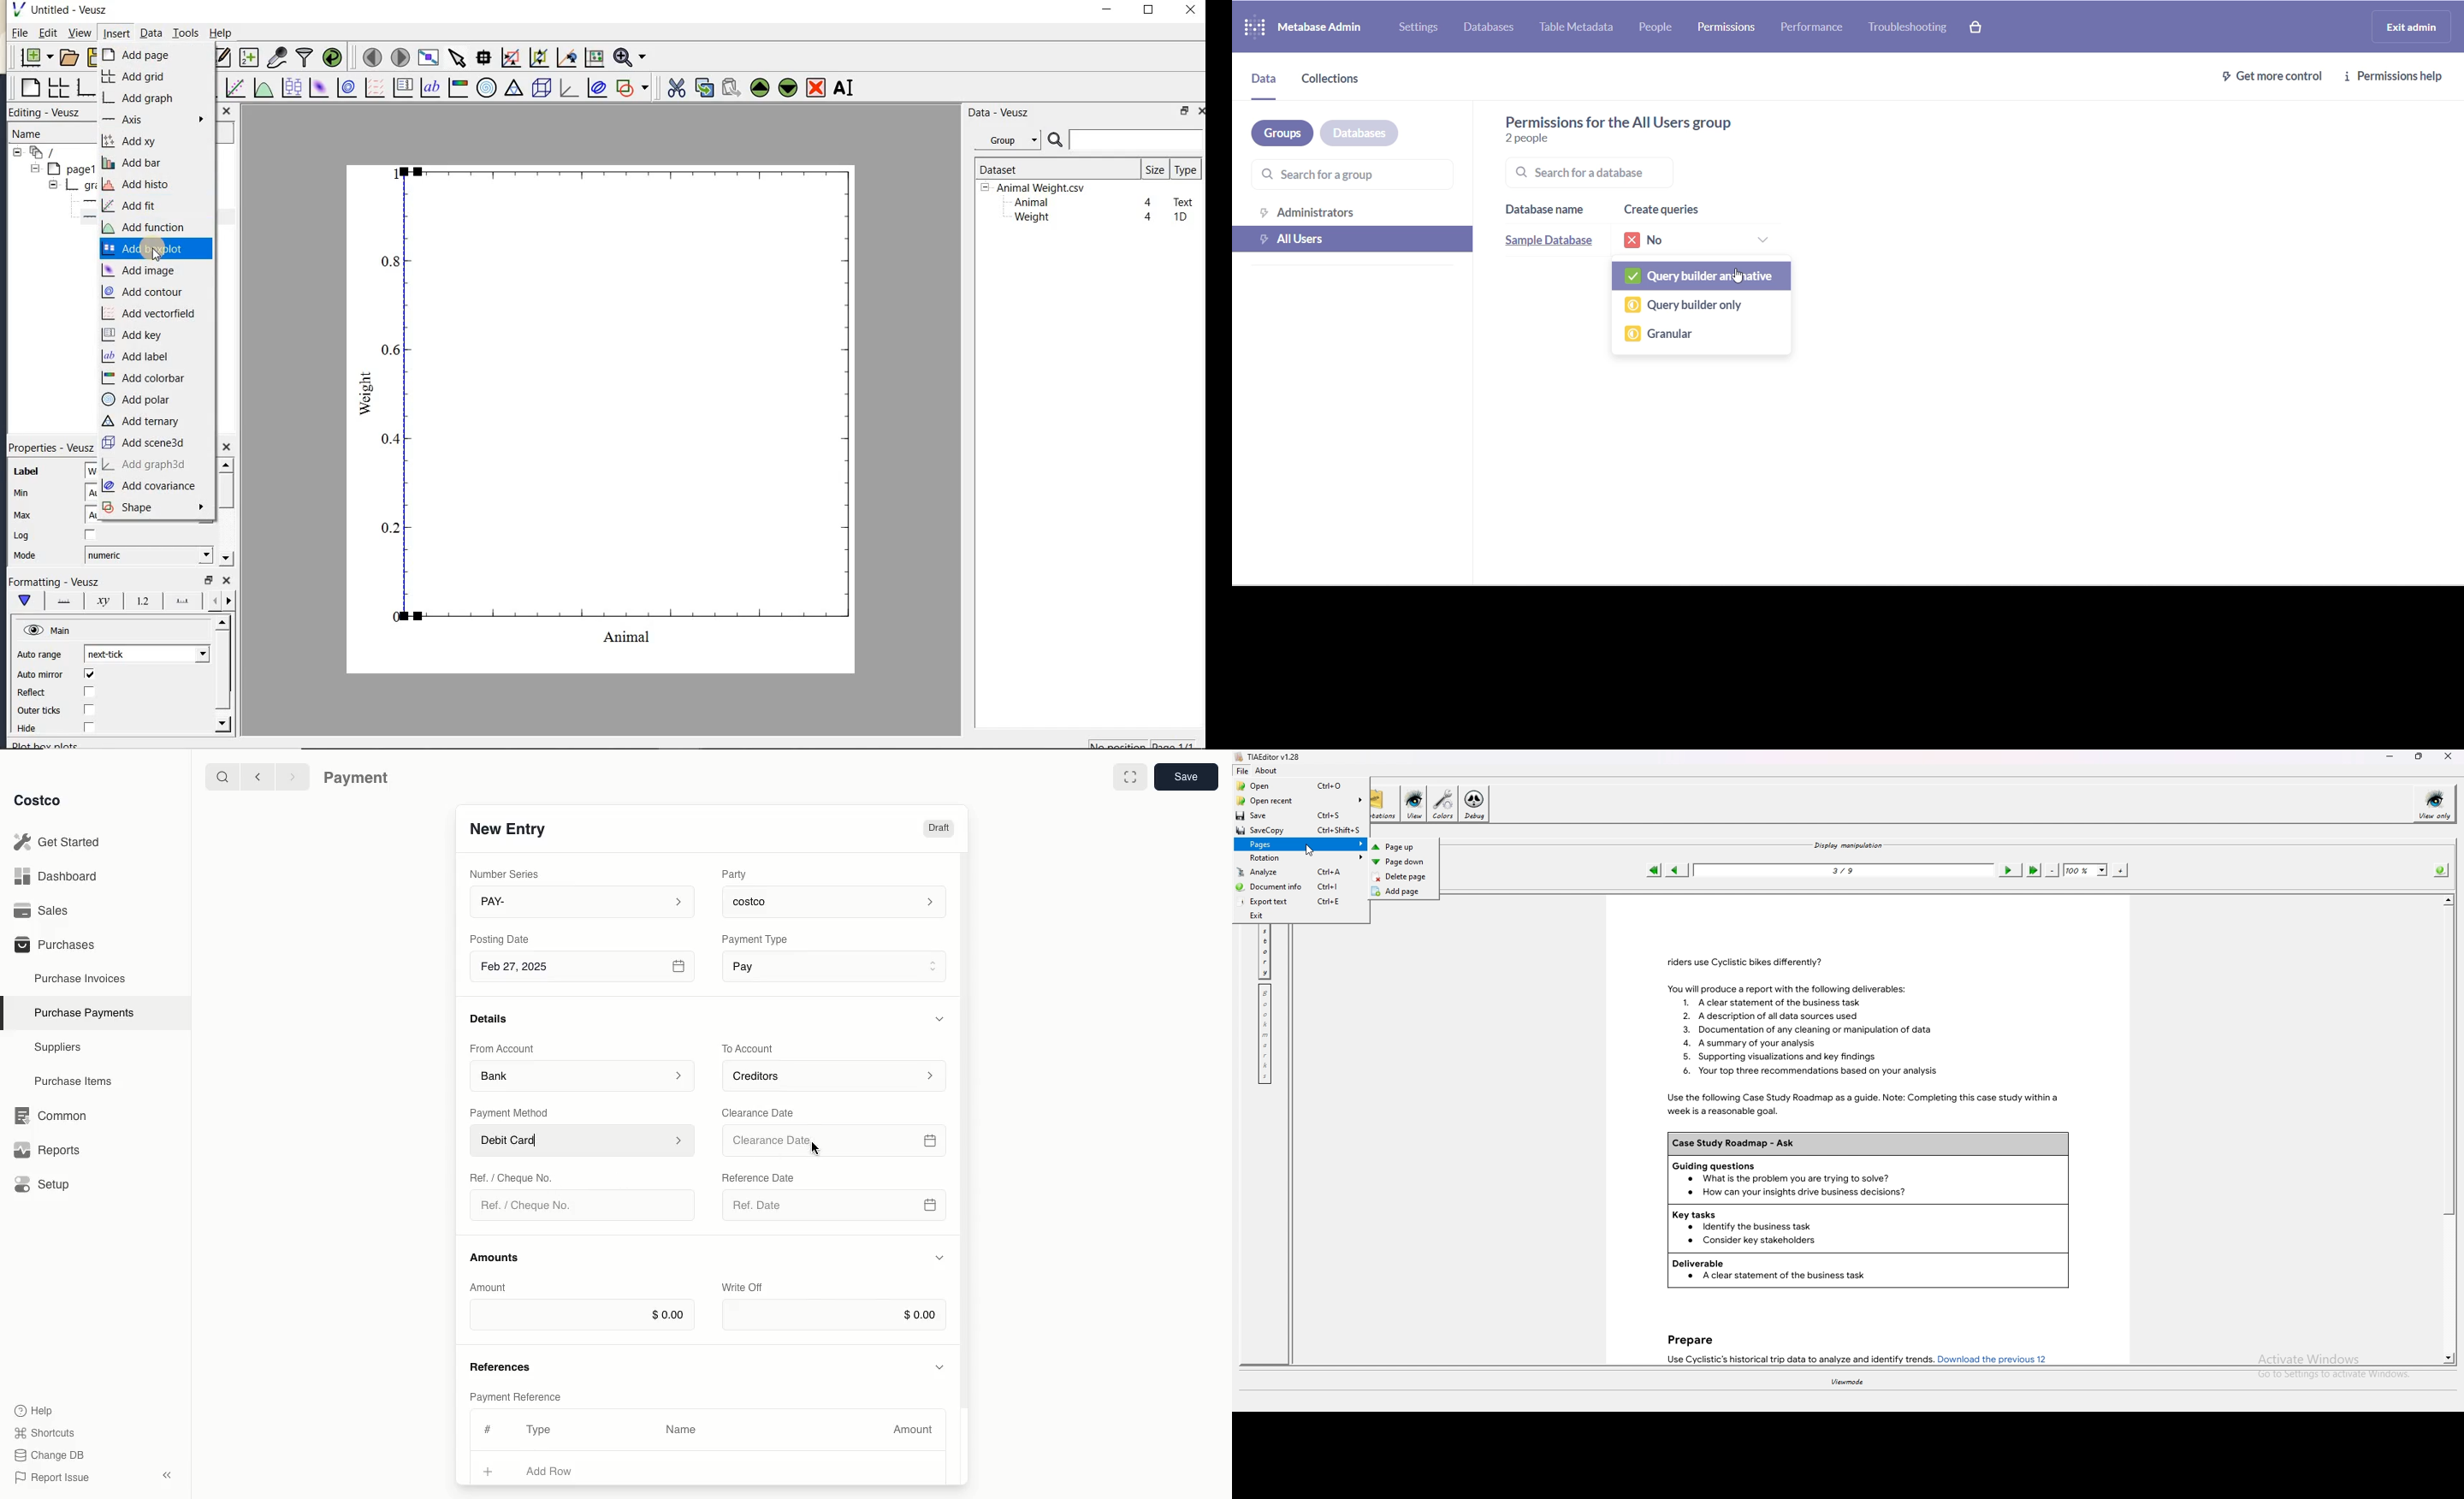 This screenshot has width=2464, height=1512. What do you see at coordinates (1031, 218) in the screenshot?
I see `Weight` at bounding box center [1031, 218].